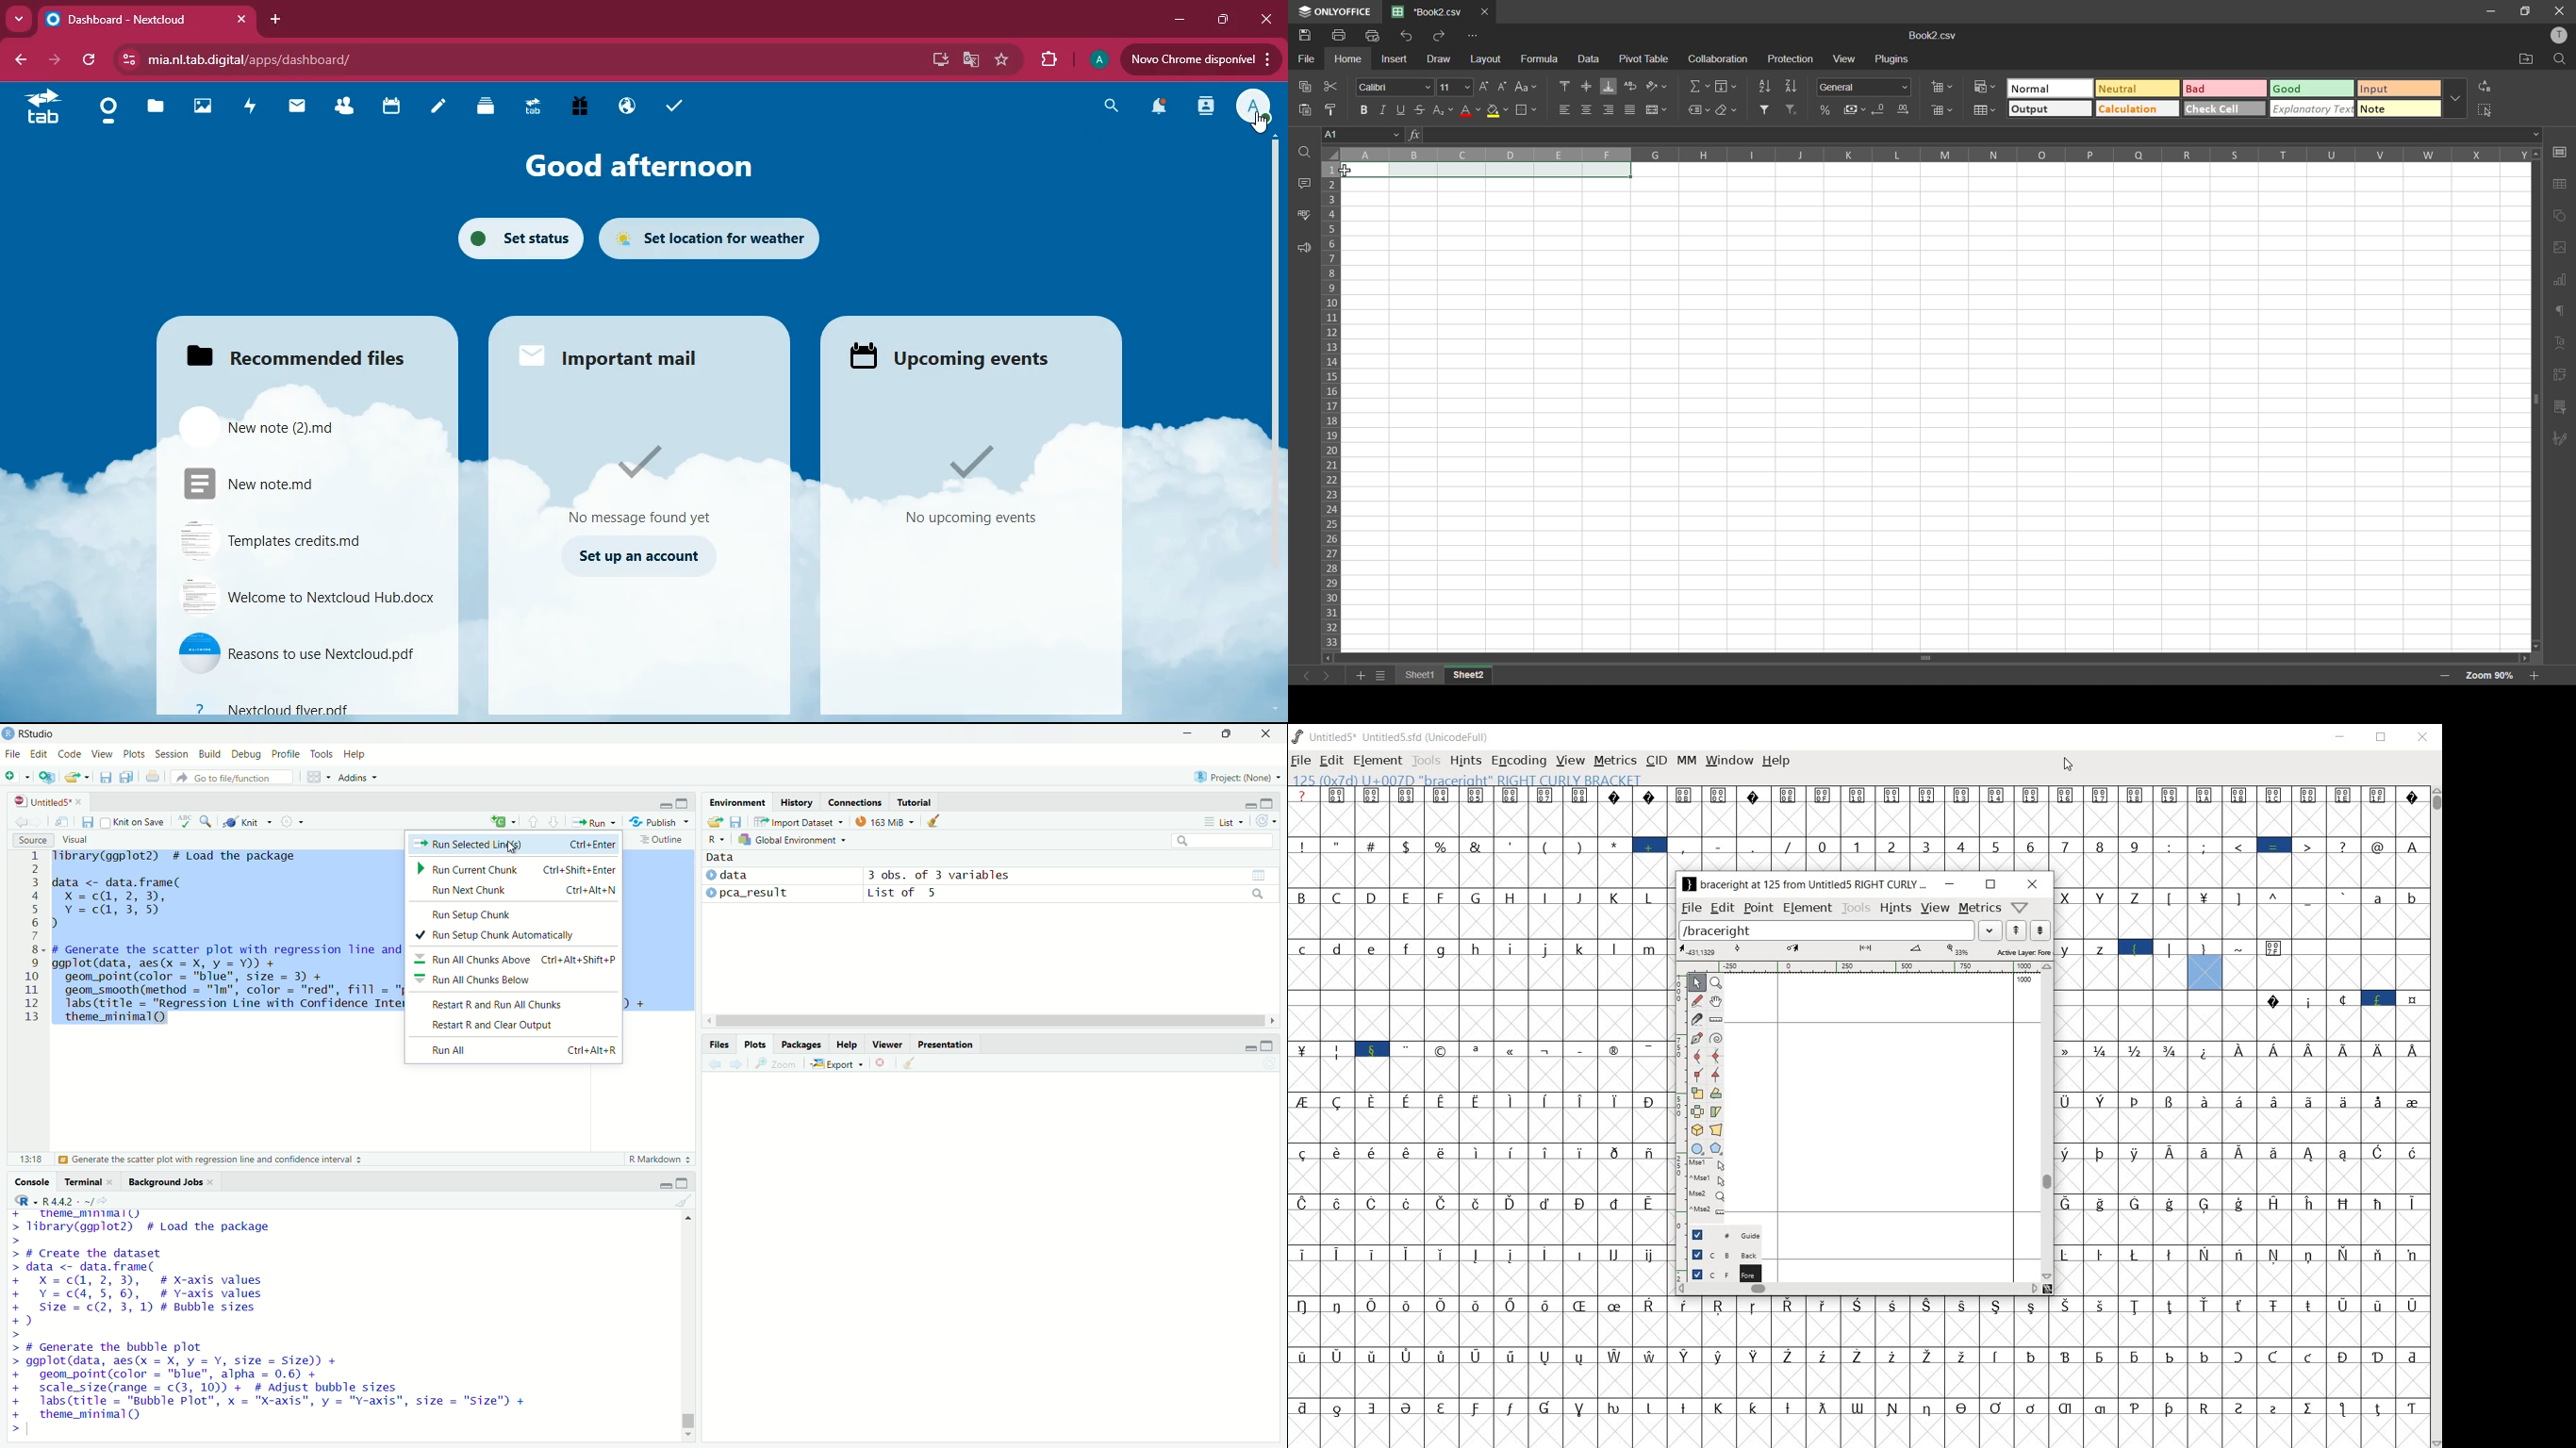  What do you see at coordinates (1328, 155) in the screenshot?
I see `select all cells` at bounding box center [1328, 155].